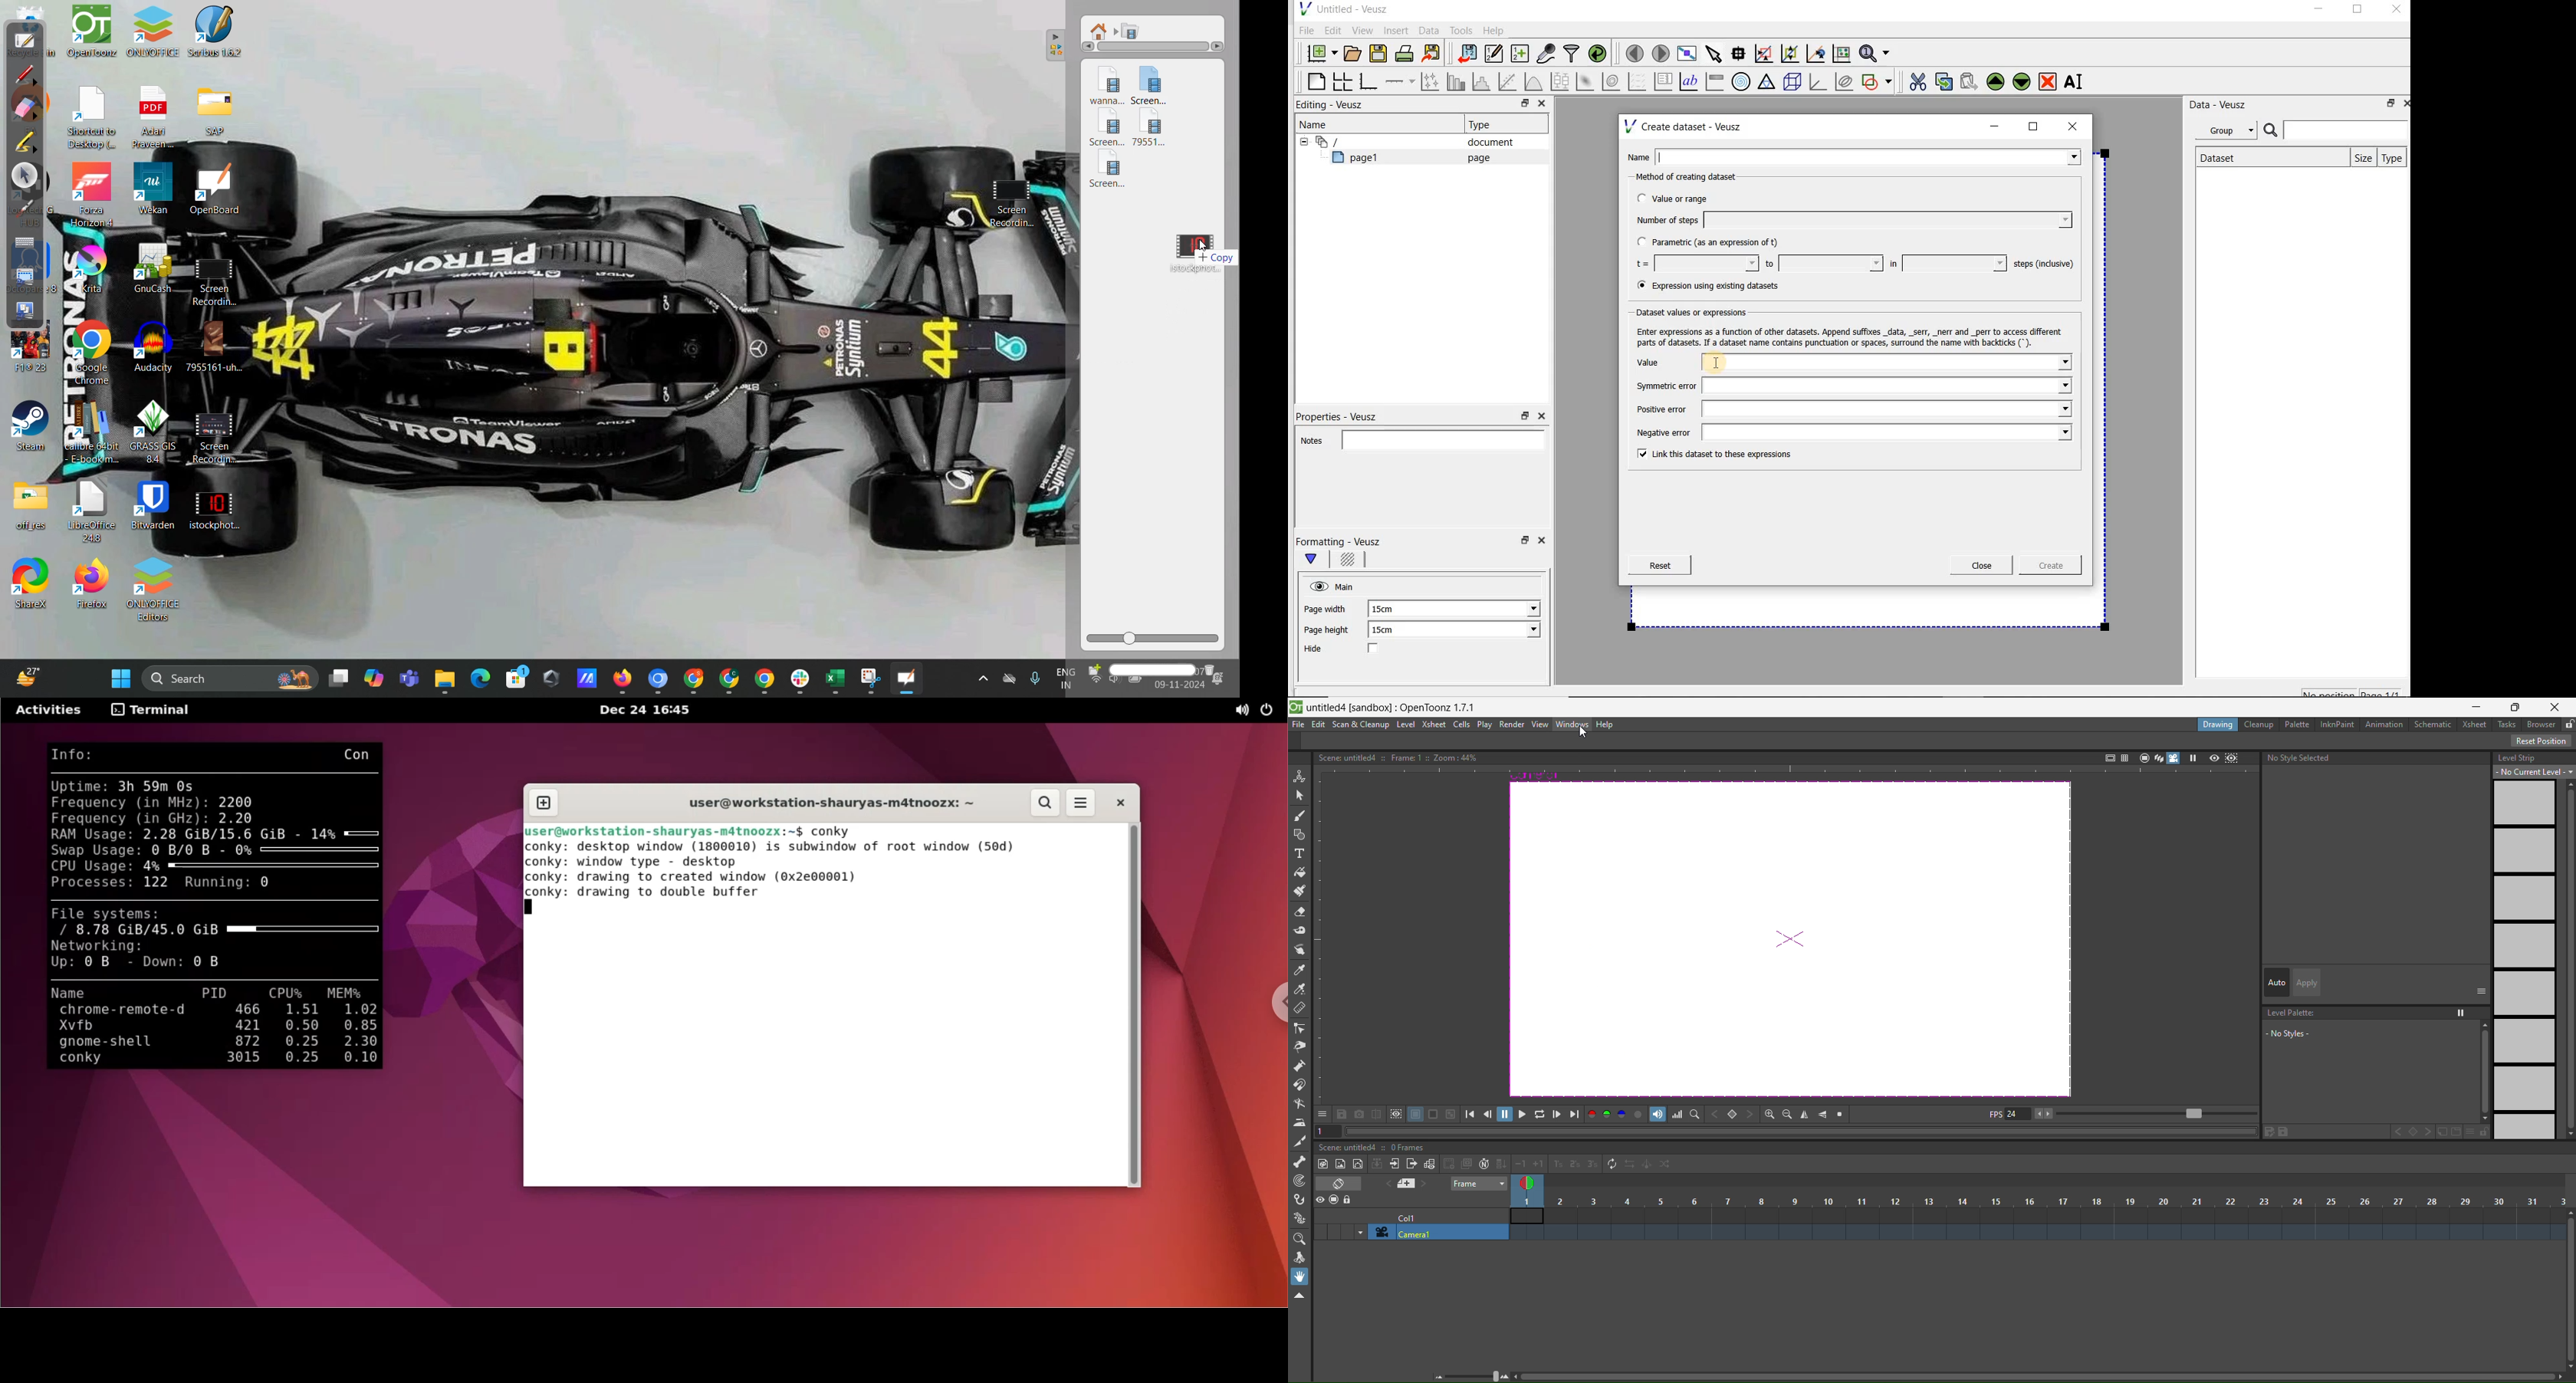 Image resolution: width=2576 pixels, height=1400 pixels. Describe the element at coordinates (25, 43) in the screenshot. I see `board` at that location.